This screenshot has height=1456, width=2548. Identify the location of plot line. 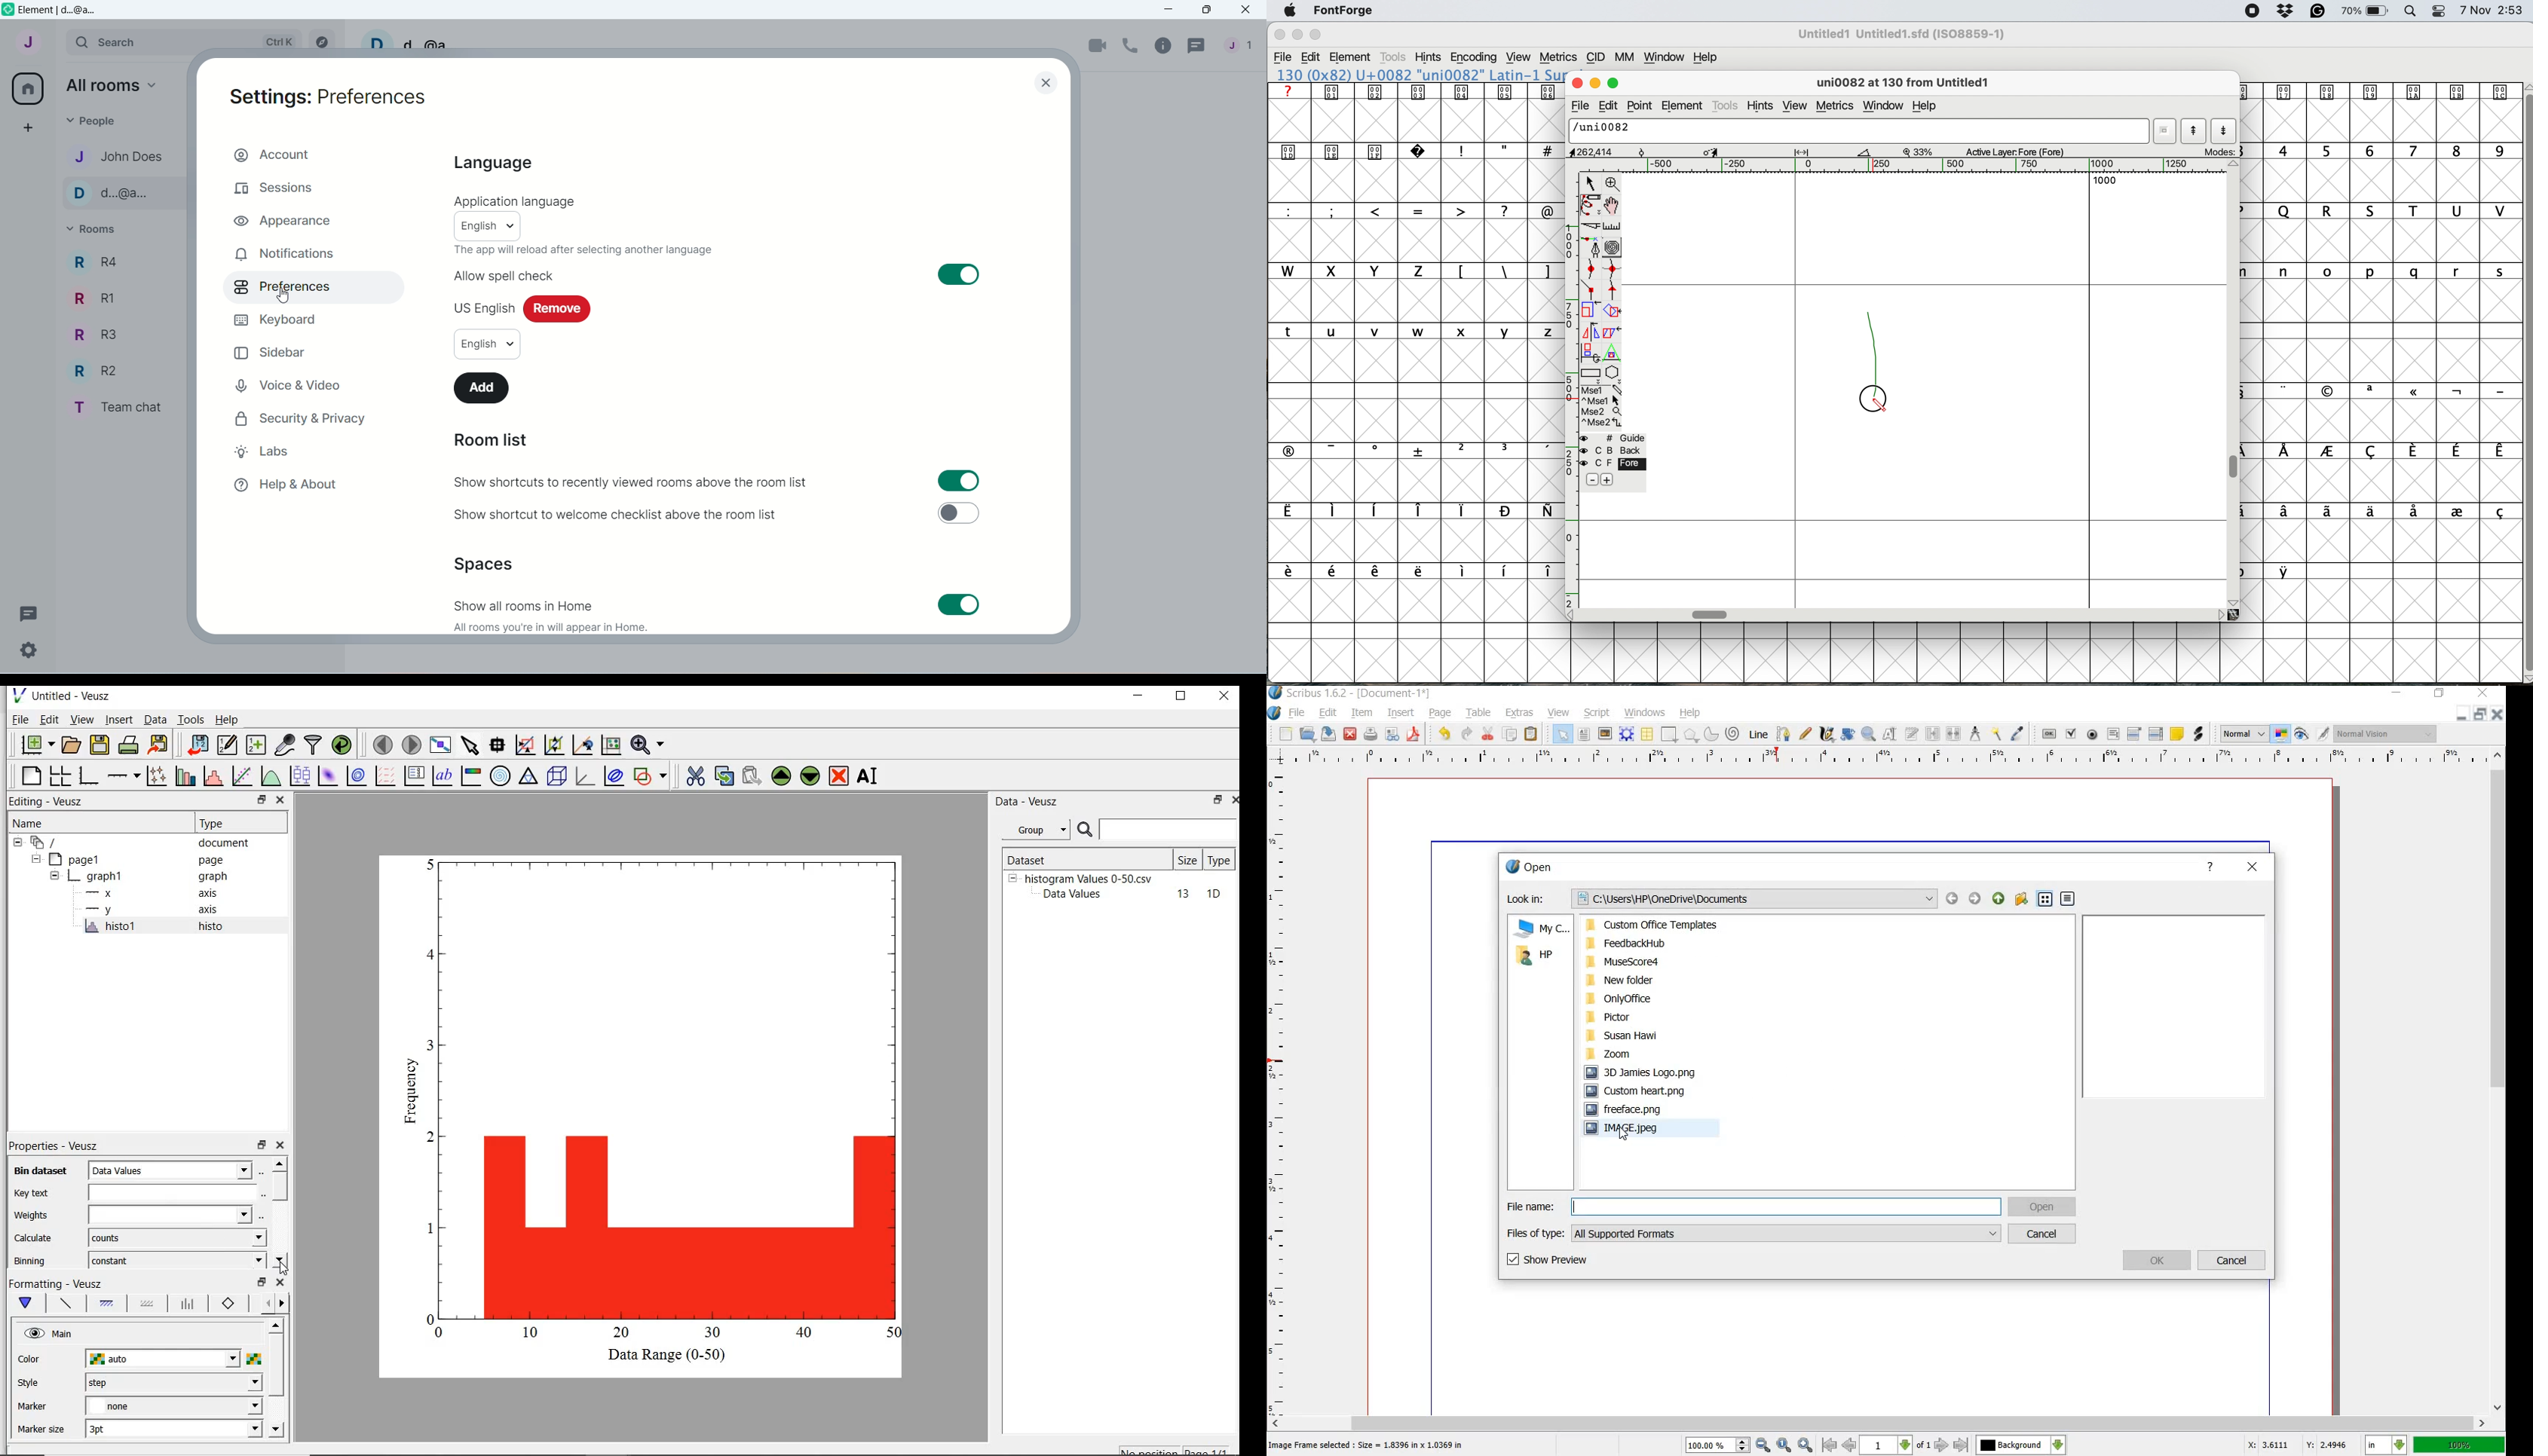
(65, 1305).